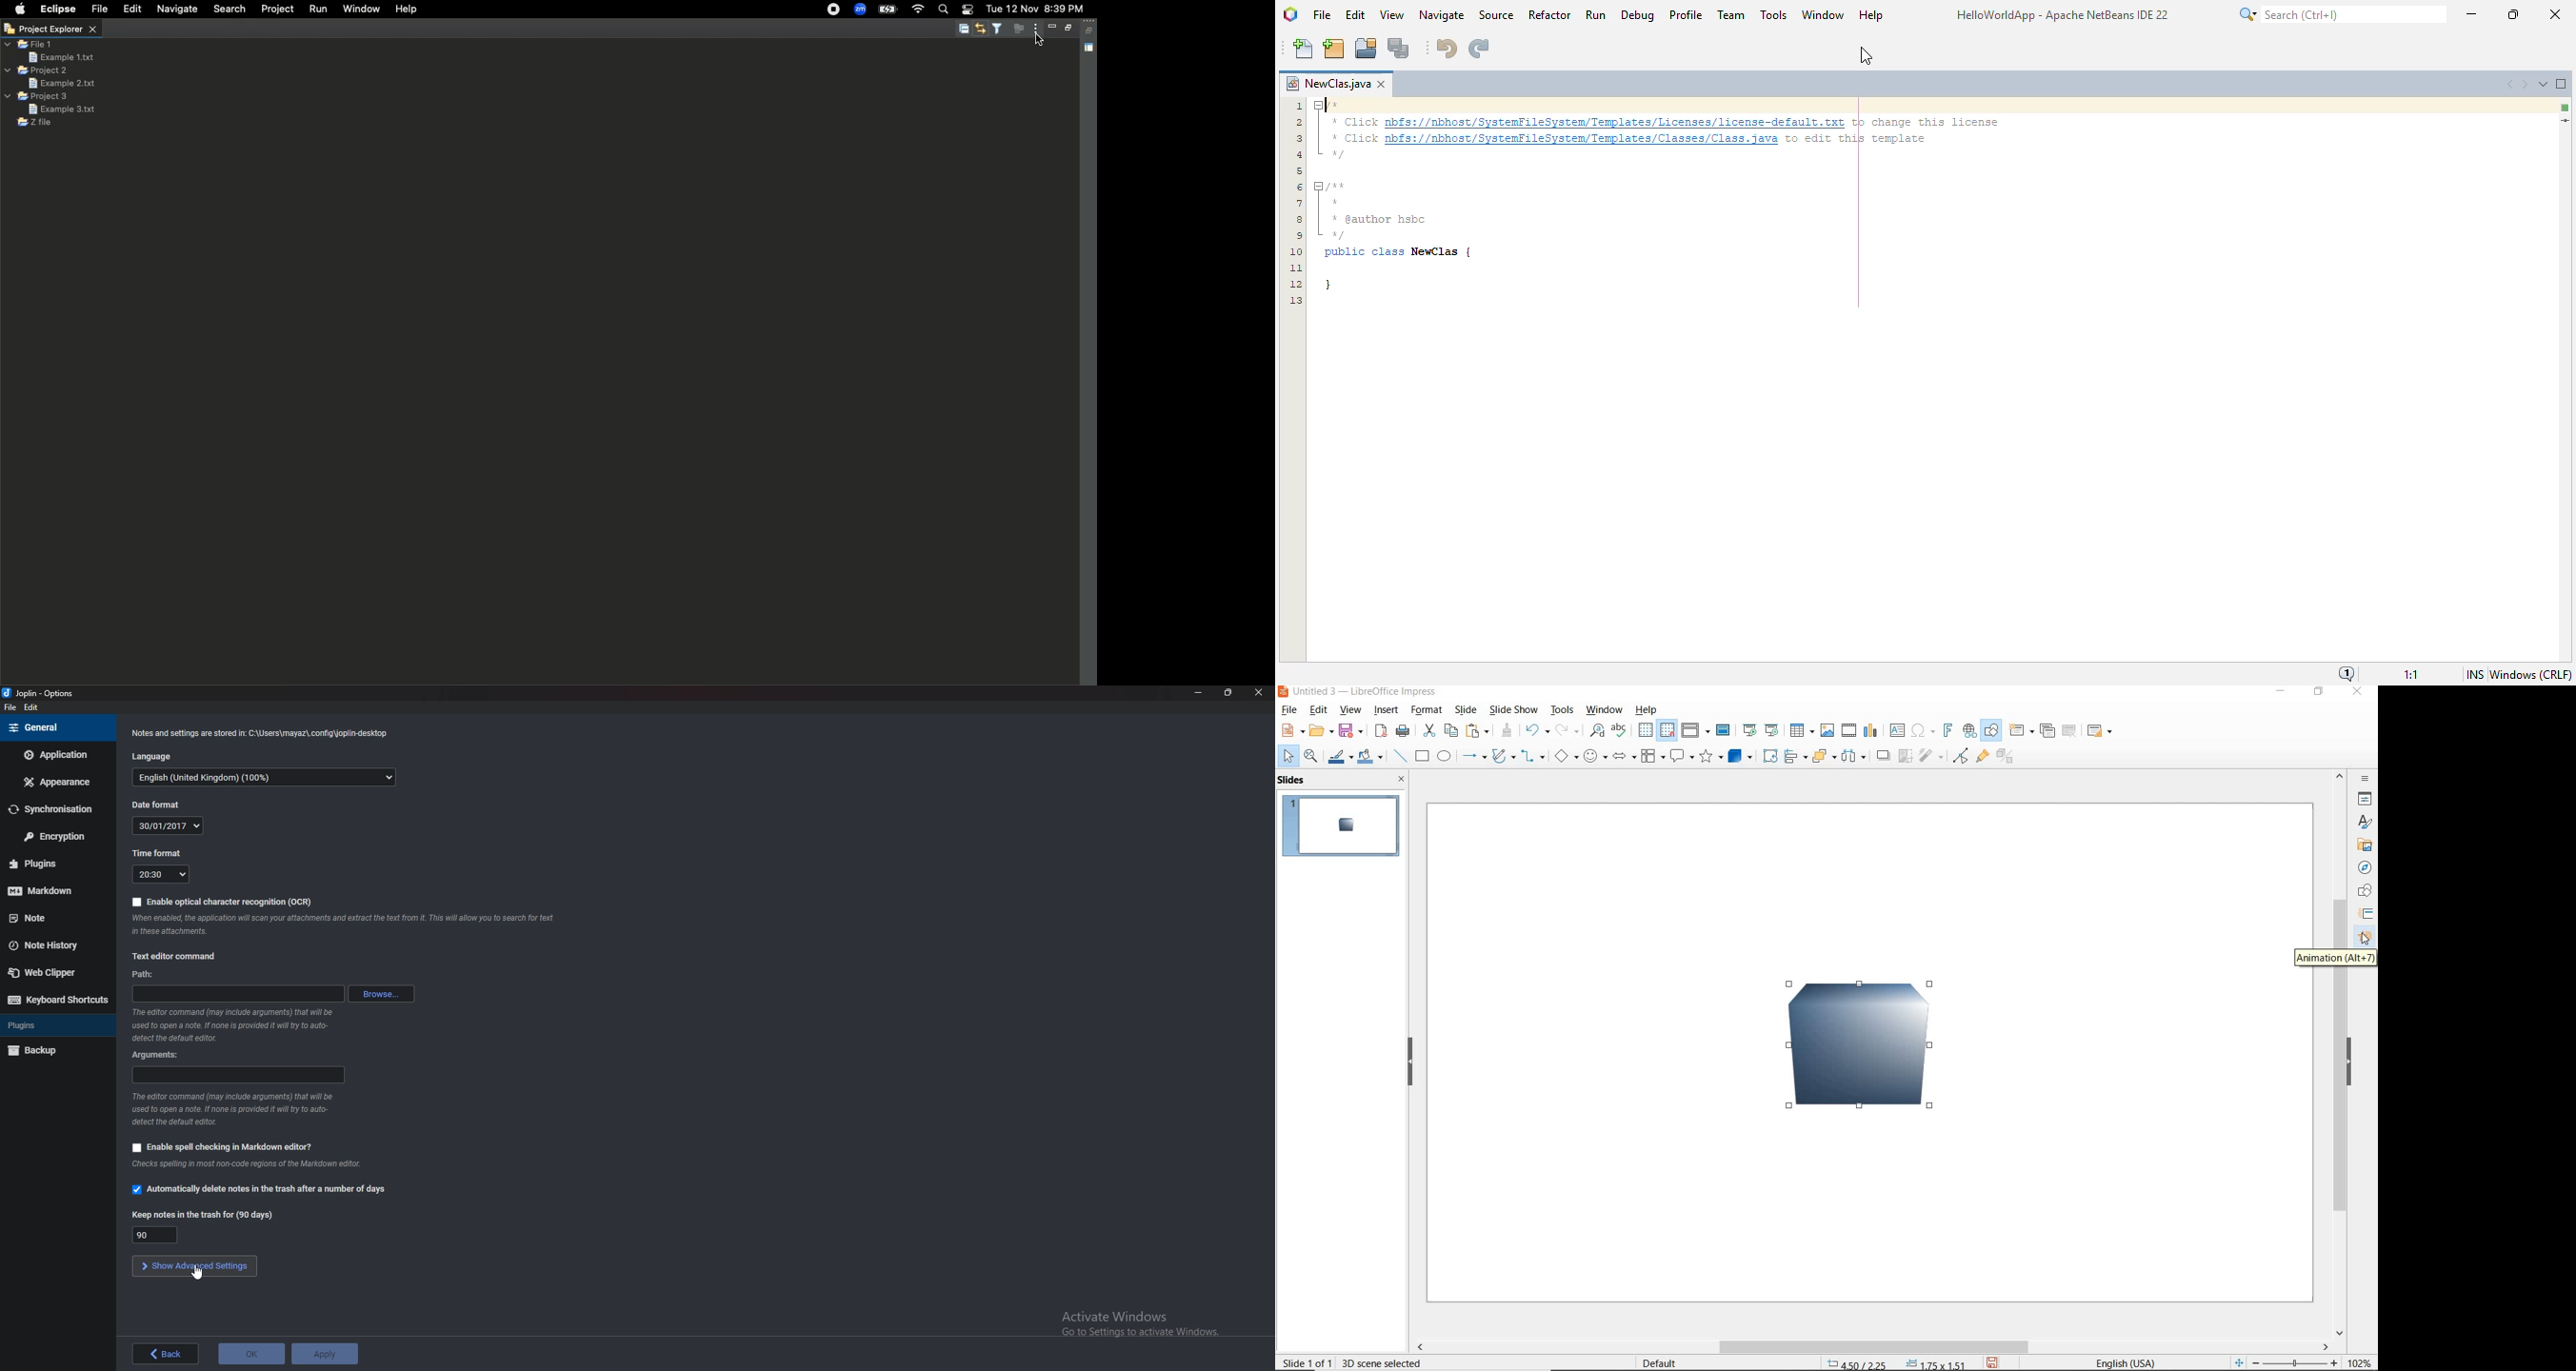  I want to click on Note history, so click(50, 947).